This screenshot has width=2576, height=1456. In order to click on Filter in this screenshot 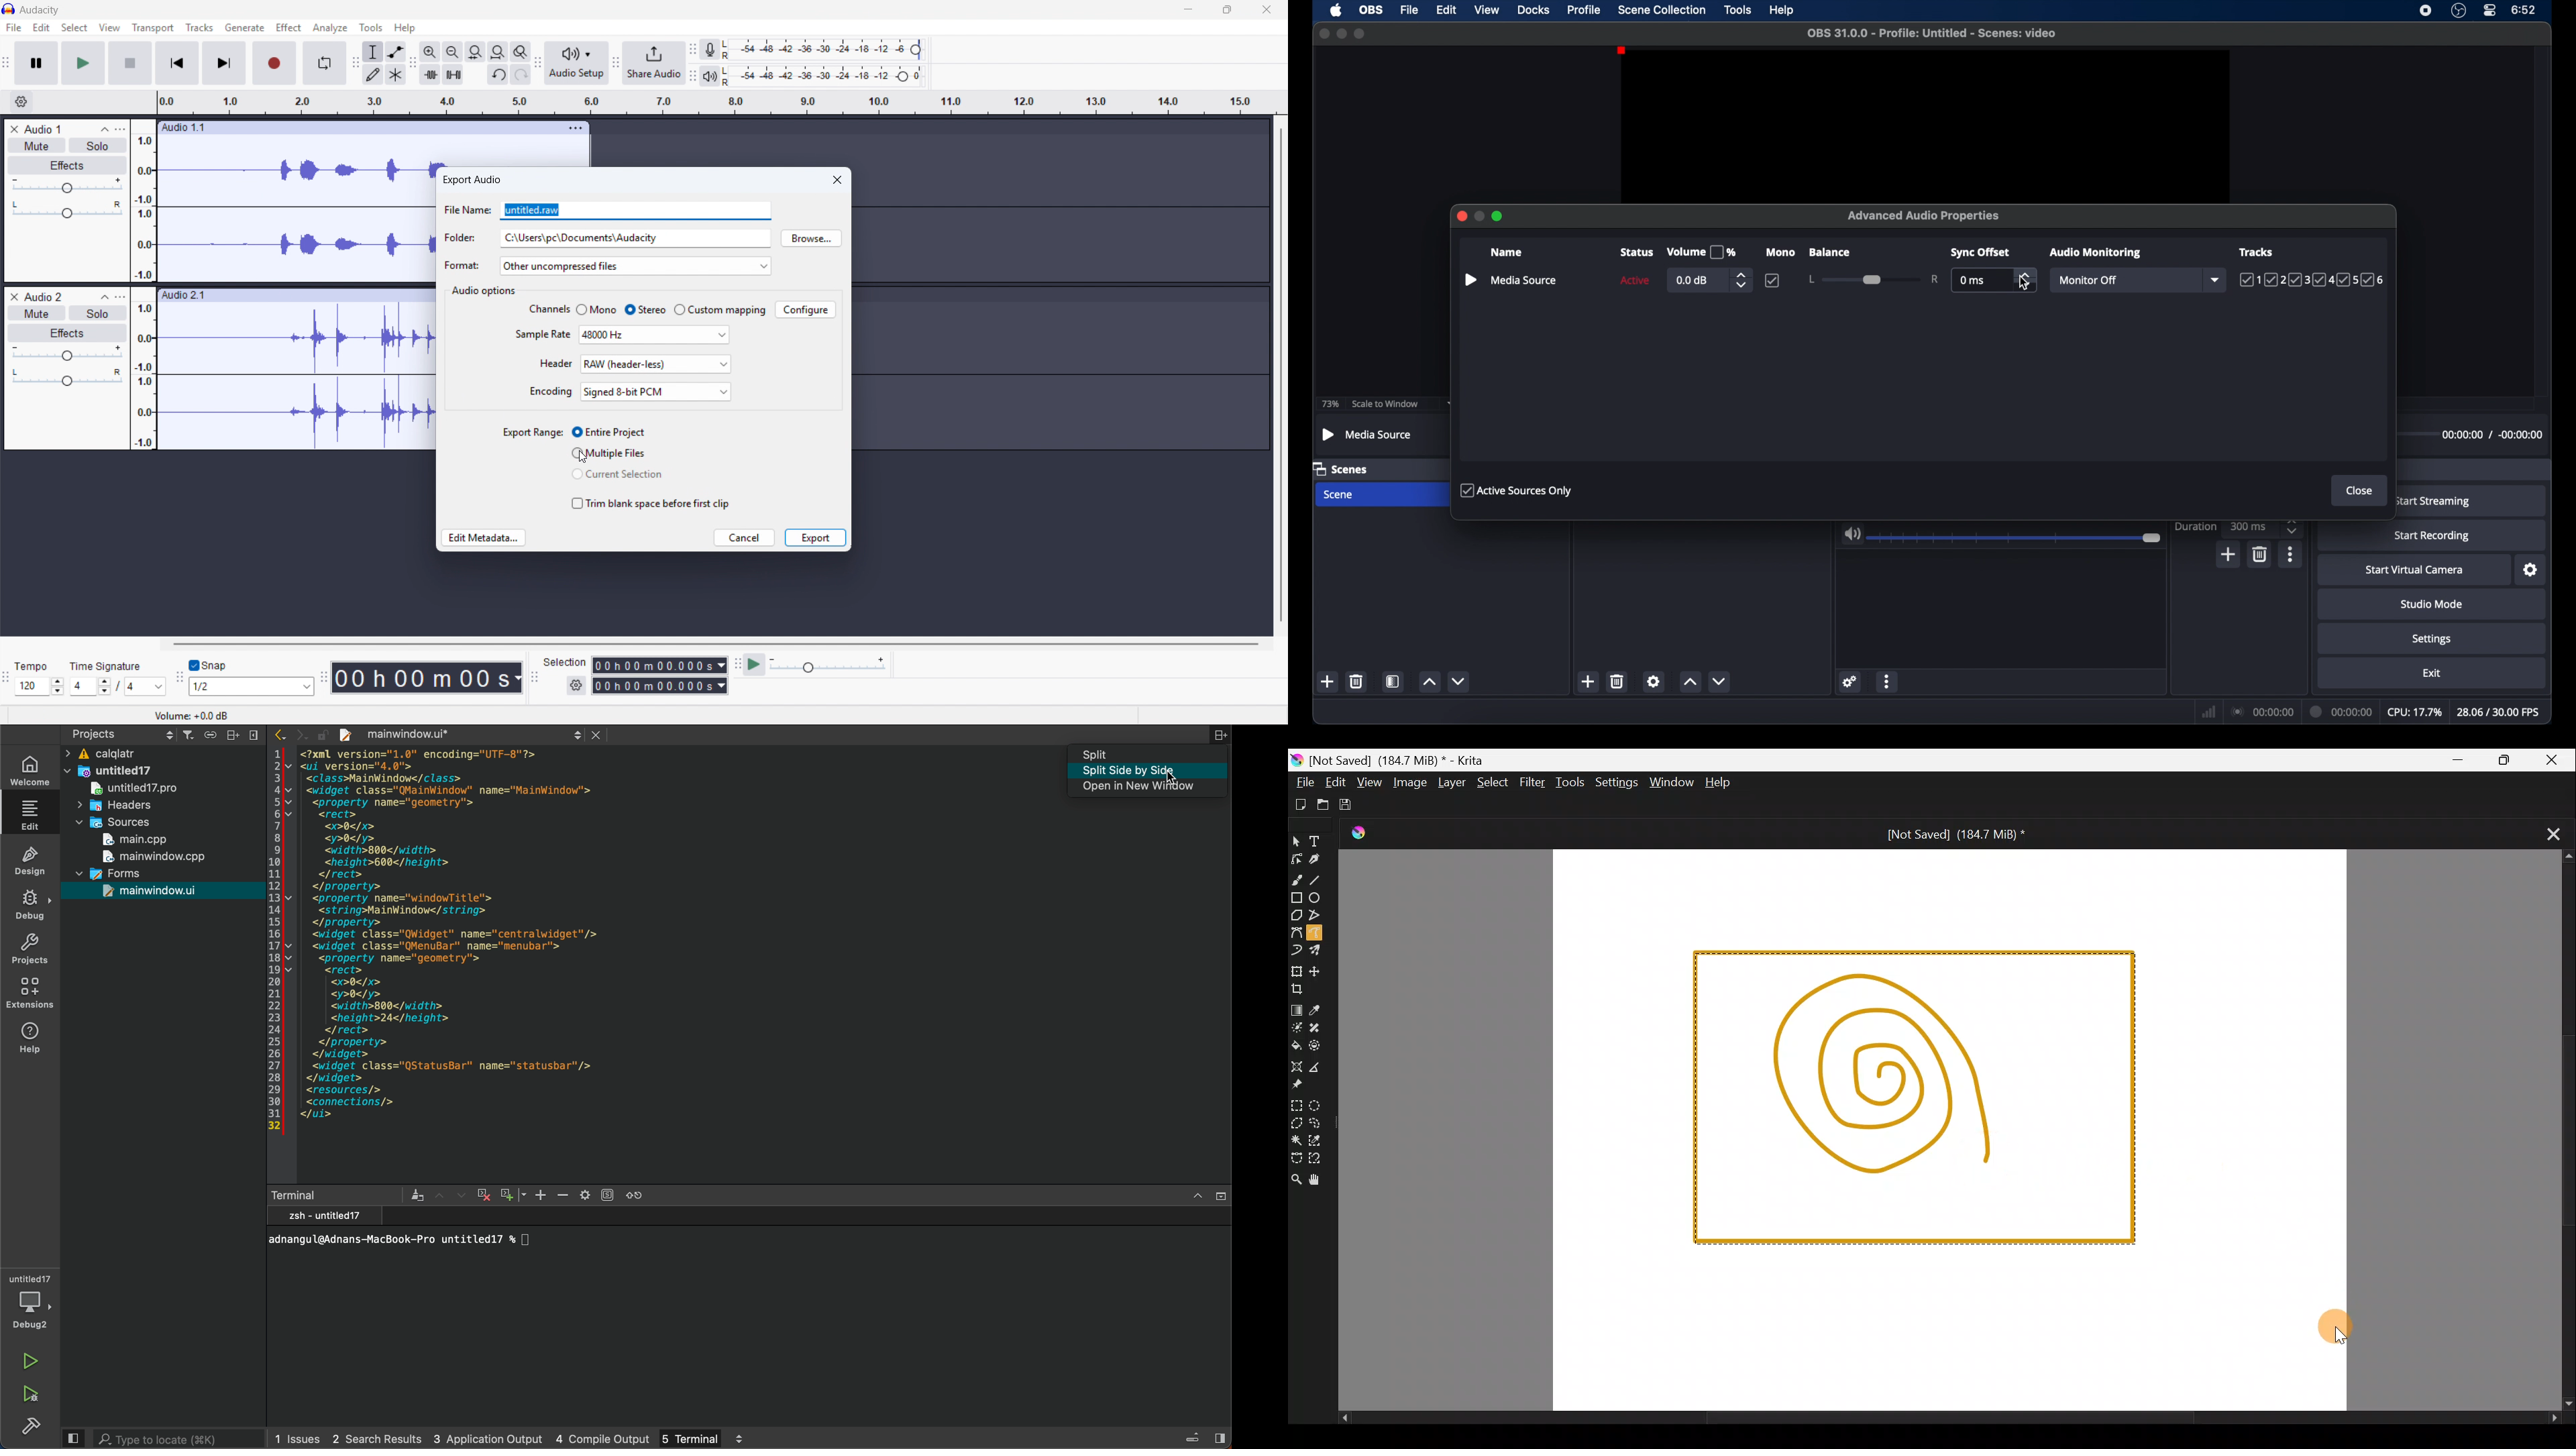, I will do `click(1532, 784)`.